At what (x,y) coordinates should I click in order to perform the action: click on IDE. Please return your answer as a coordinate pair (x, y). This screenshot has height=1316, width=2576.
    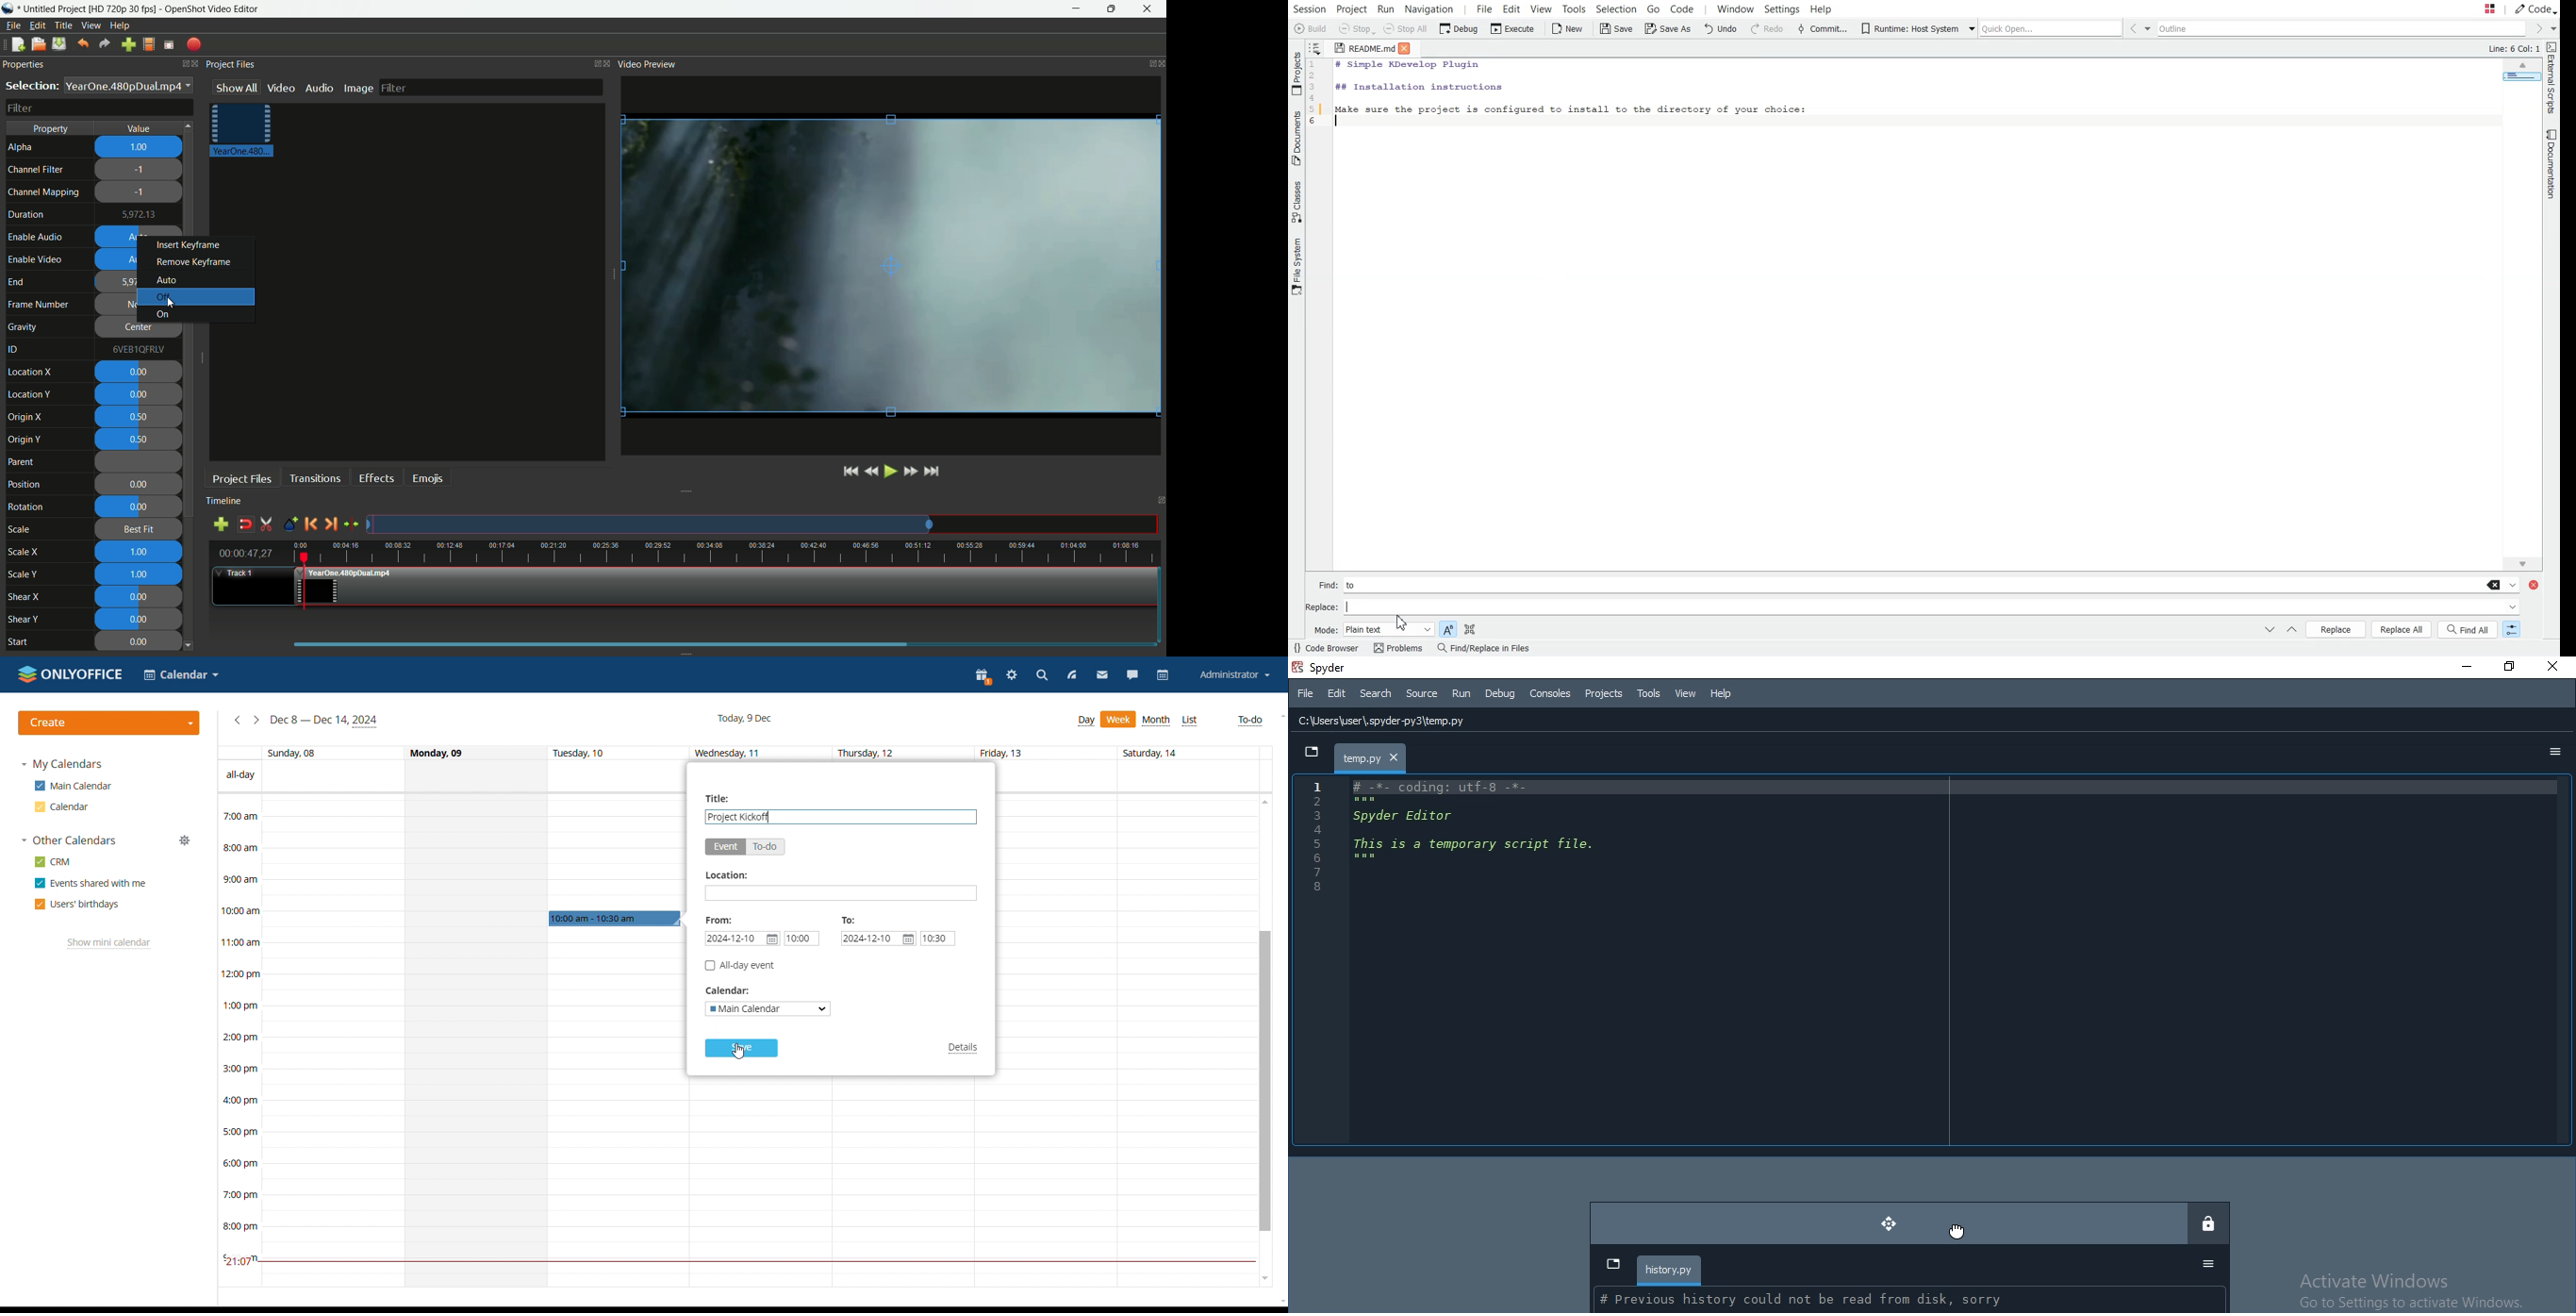
    Looking at the image, I should click on (1940, 956).